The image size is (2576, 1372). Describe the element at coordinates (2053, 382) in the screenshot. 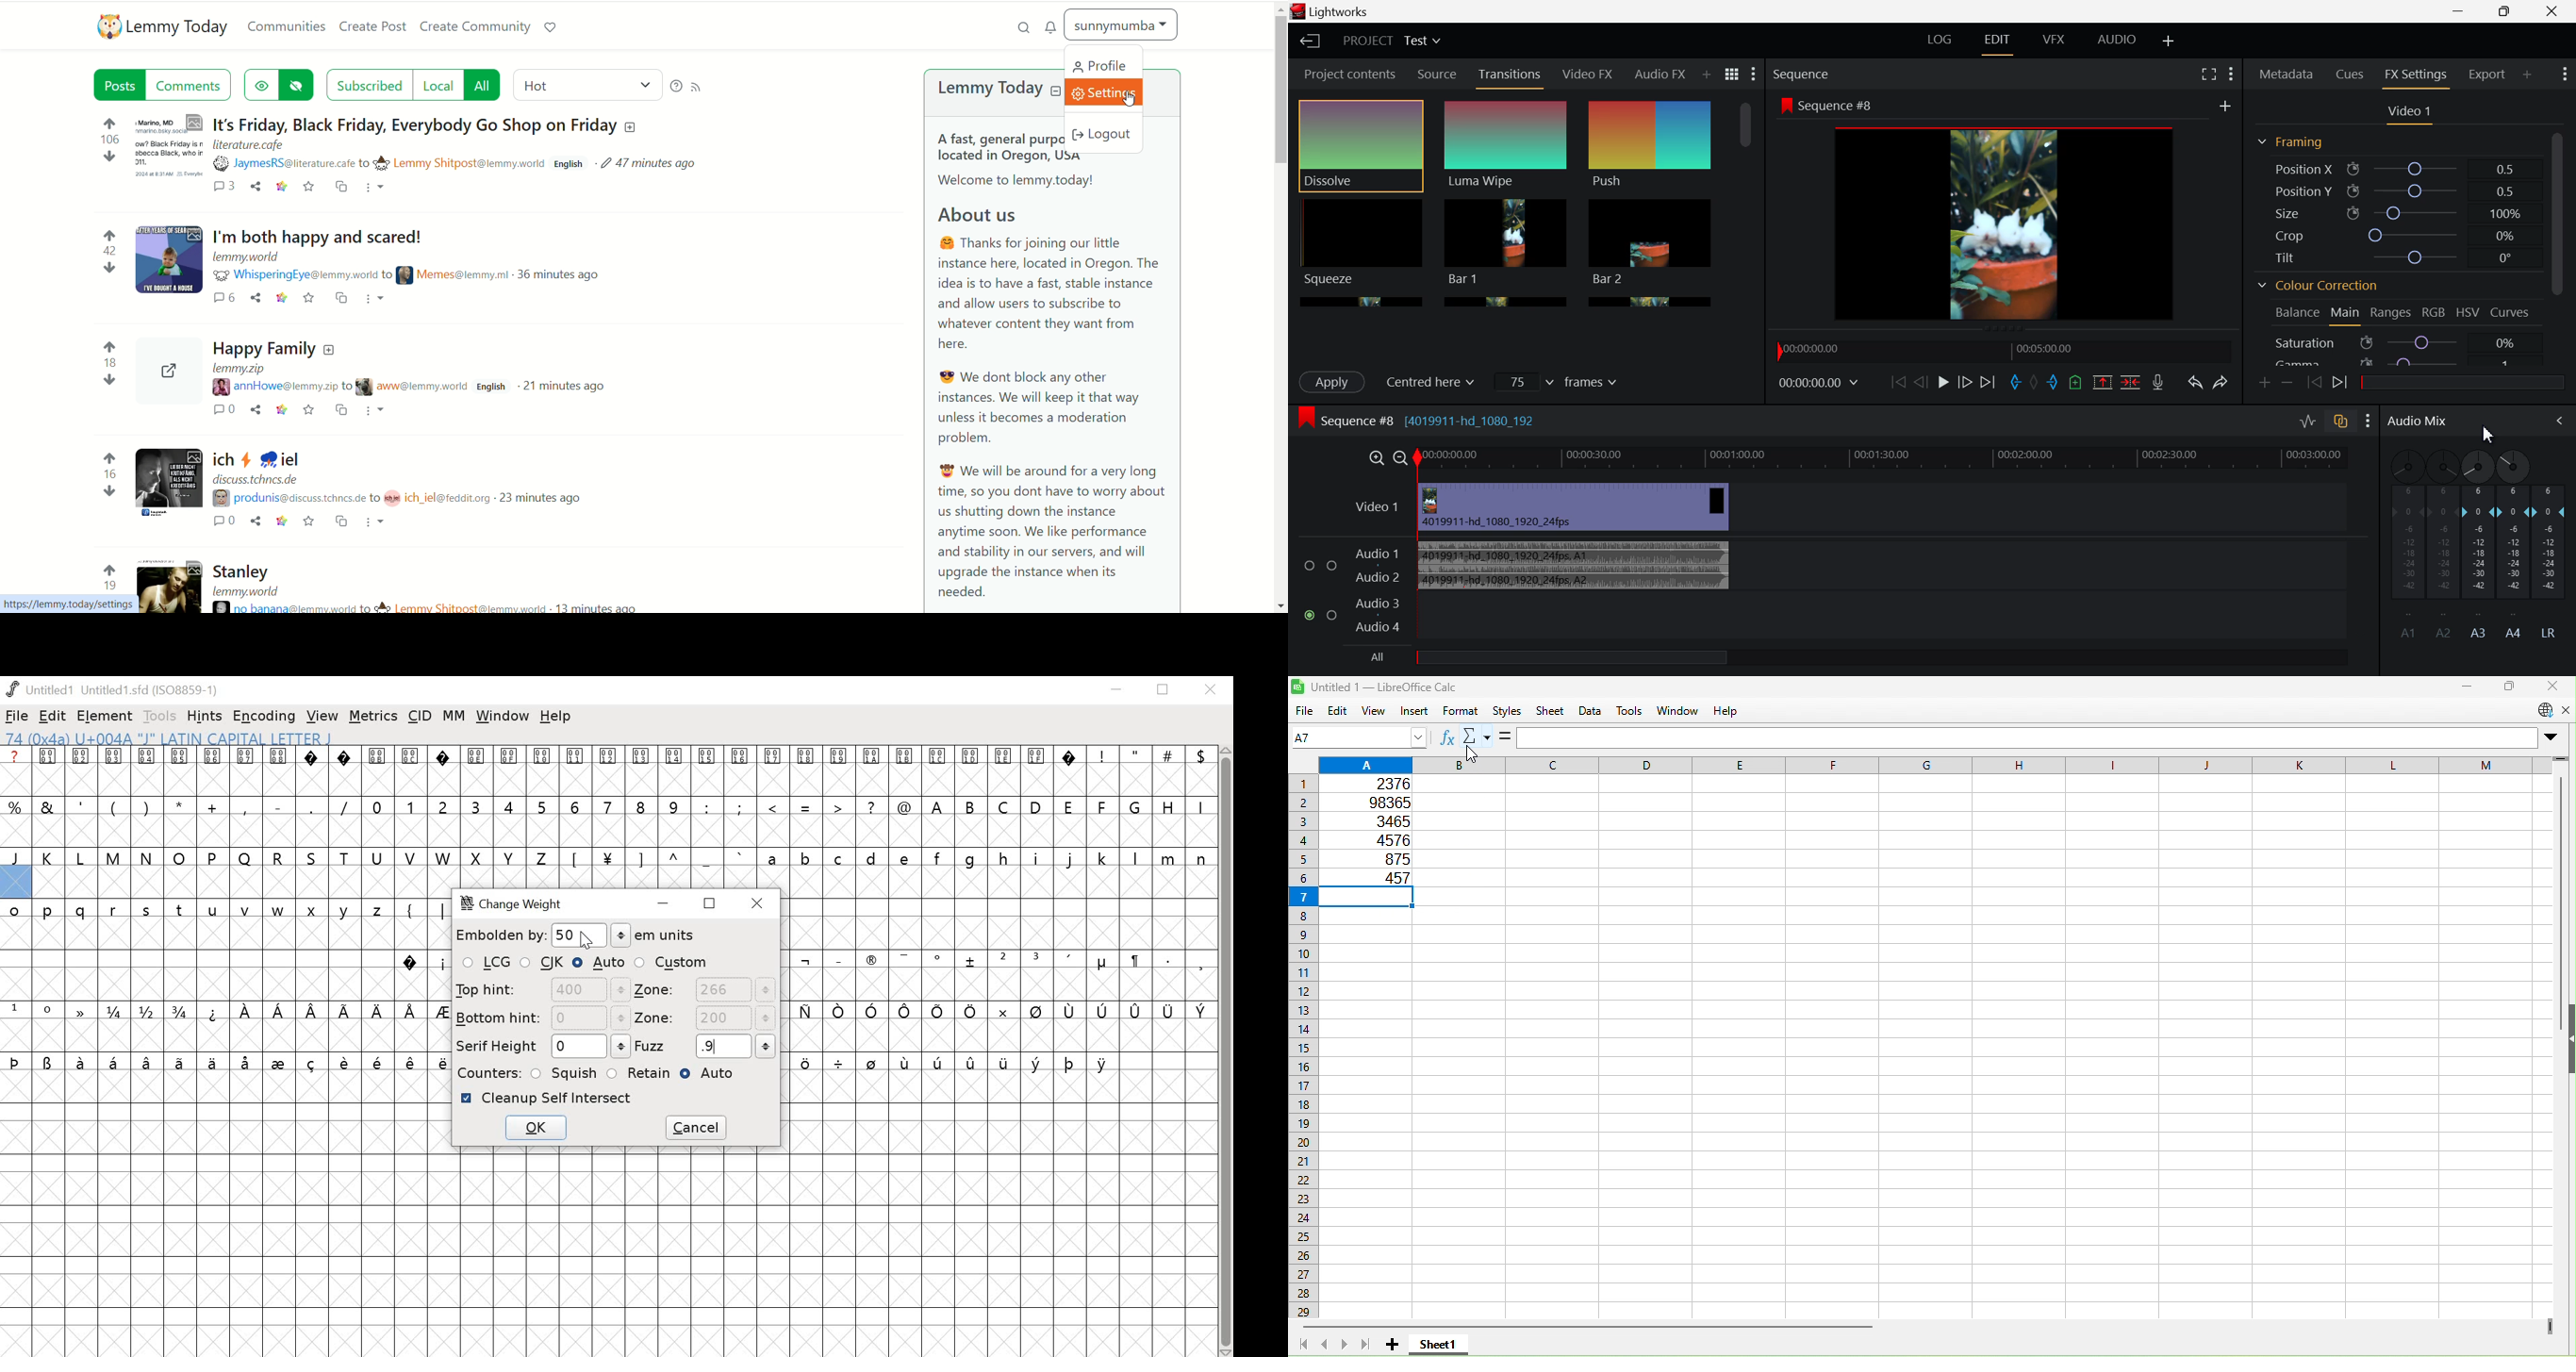

I see `Mark Out` at that location.